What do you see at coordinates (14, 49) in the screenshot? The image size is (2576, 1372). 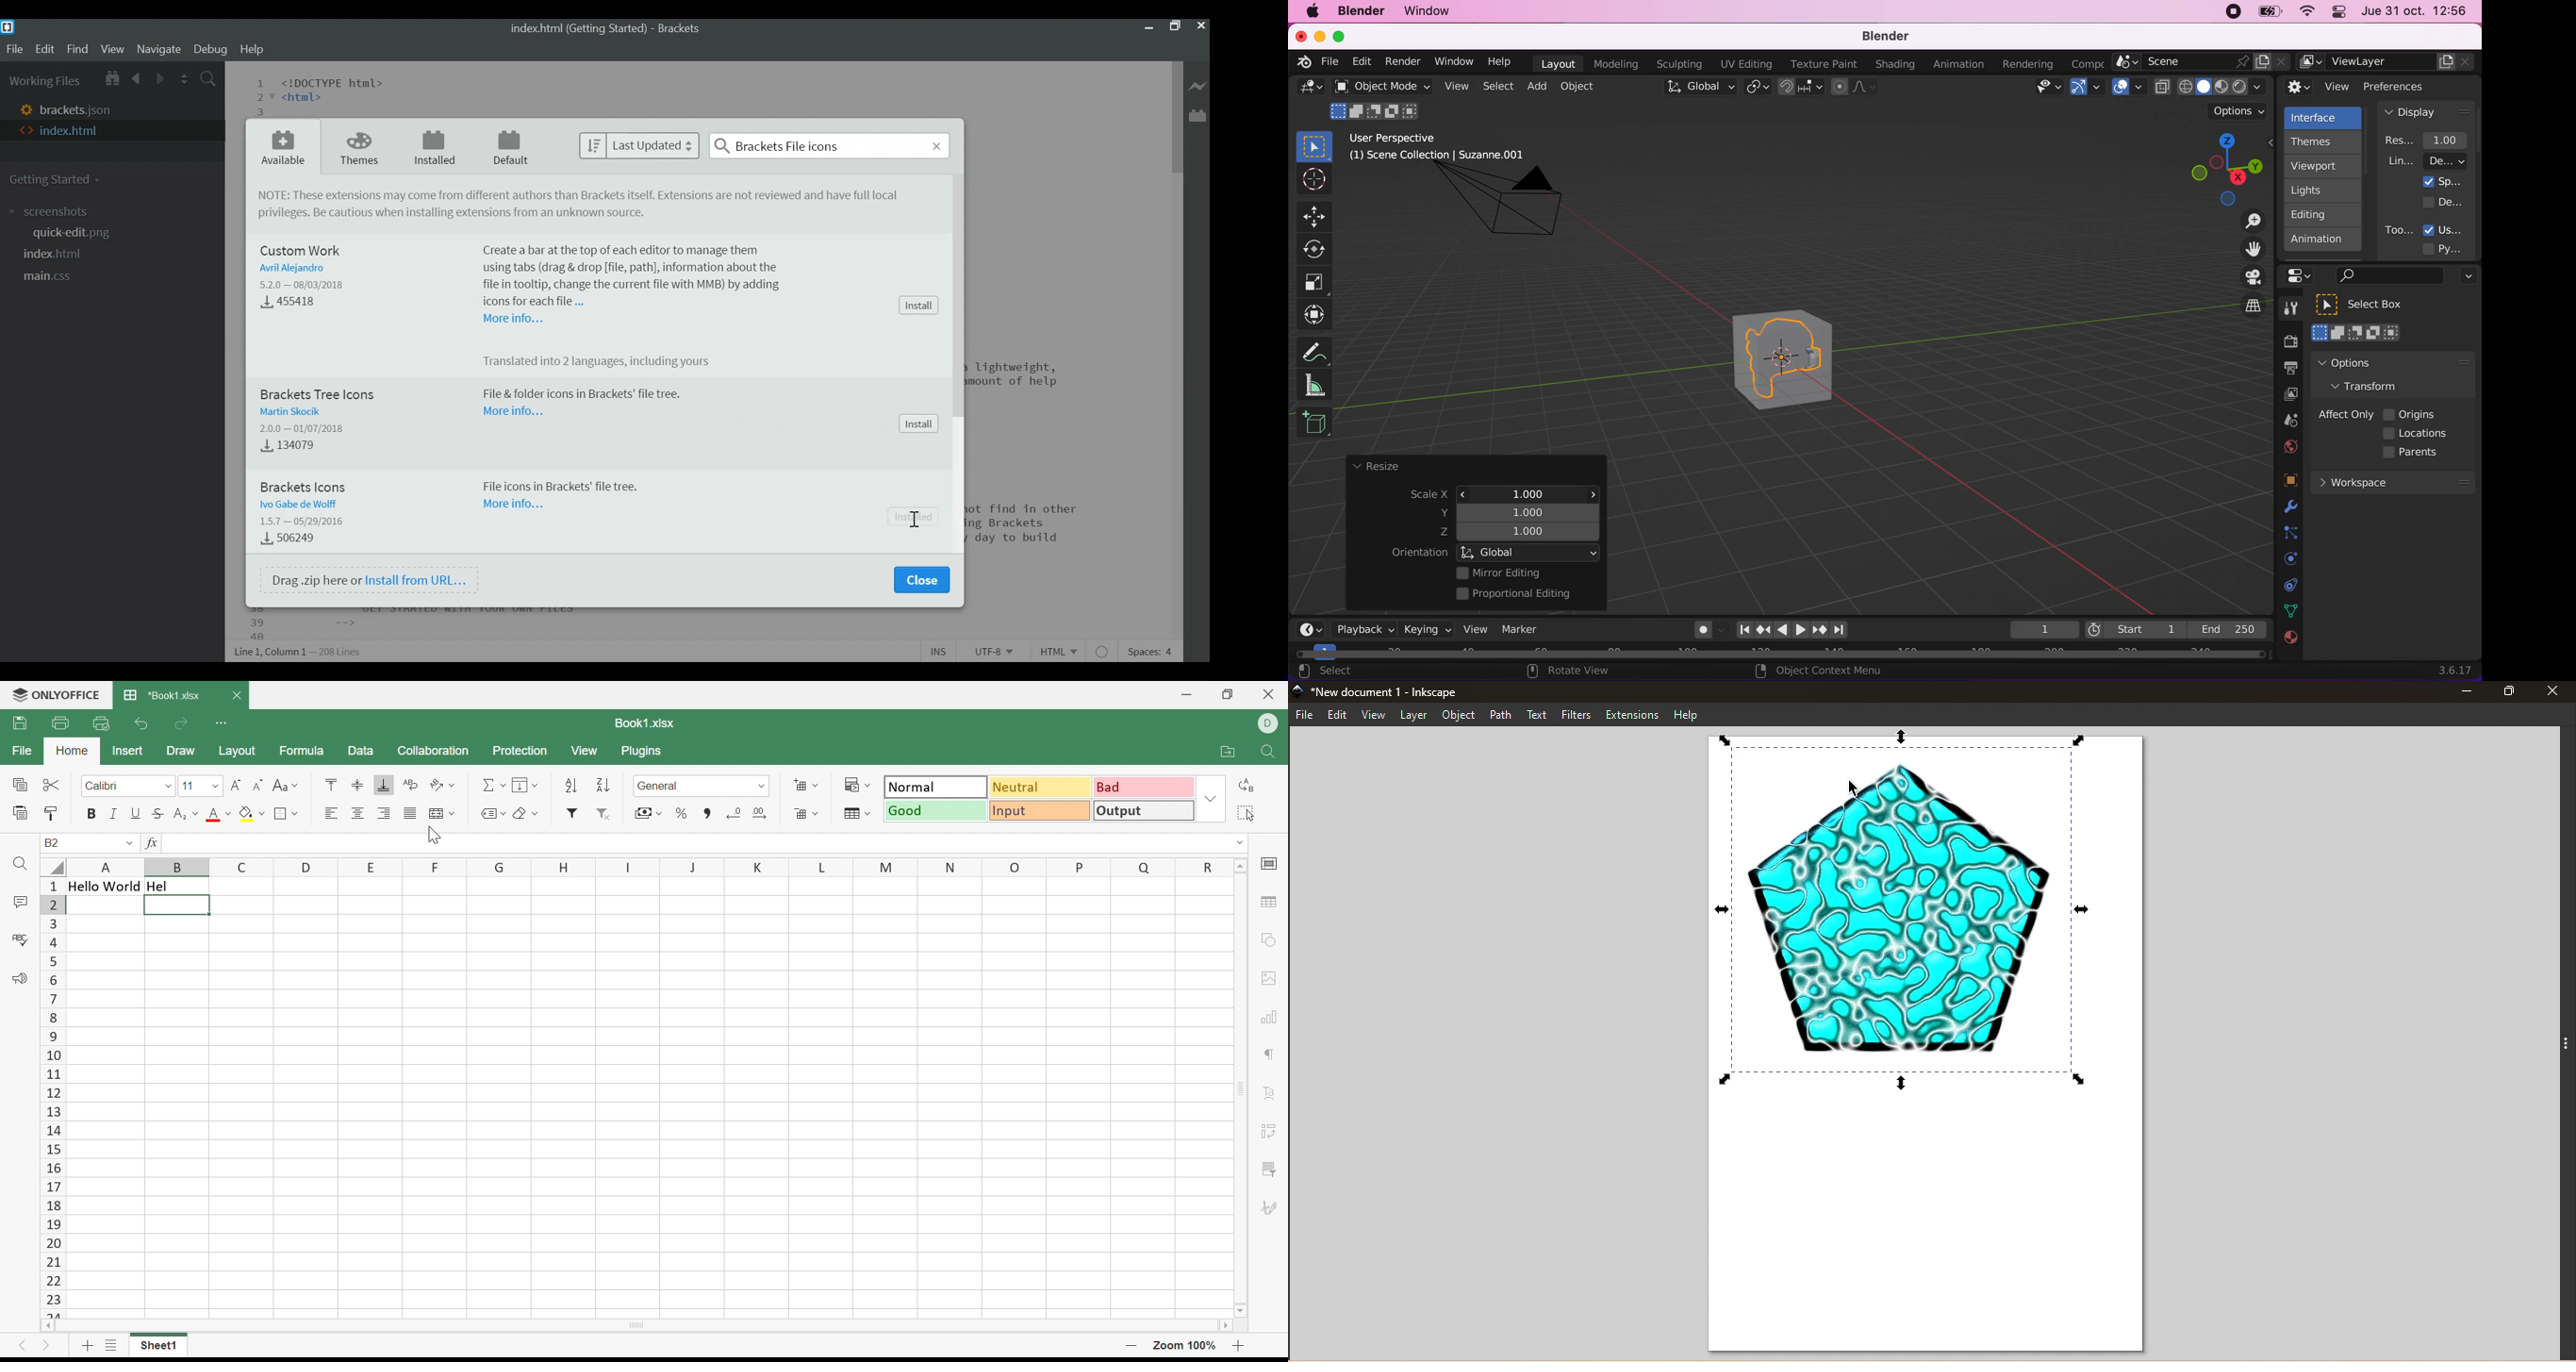 I see `File` at bounding box center [14, 49].